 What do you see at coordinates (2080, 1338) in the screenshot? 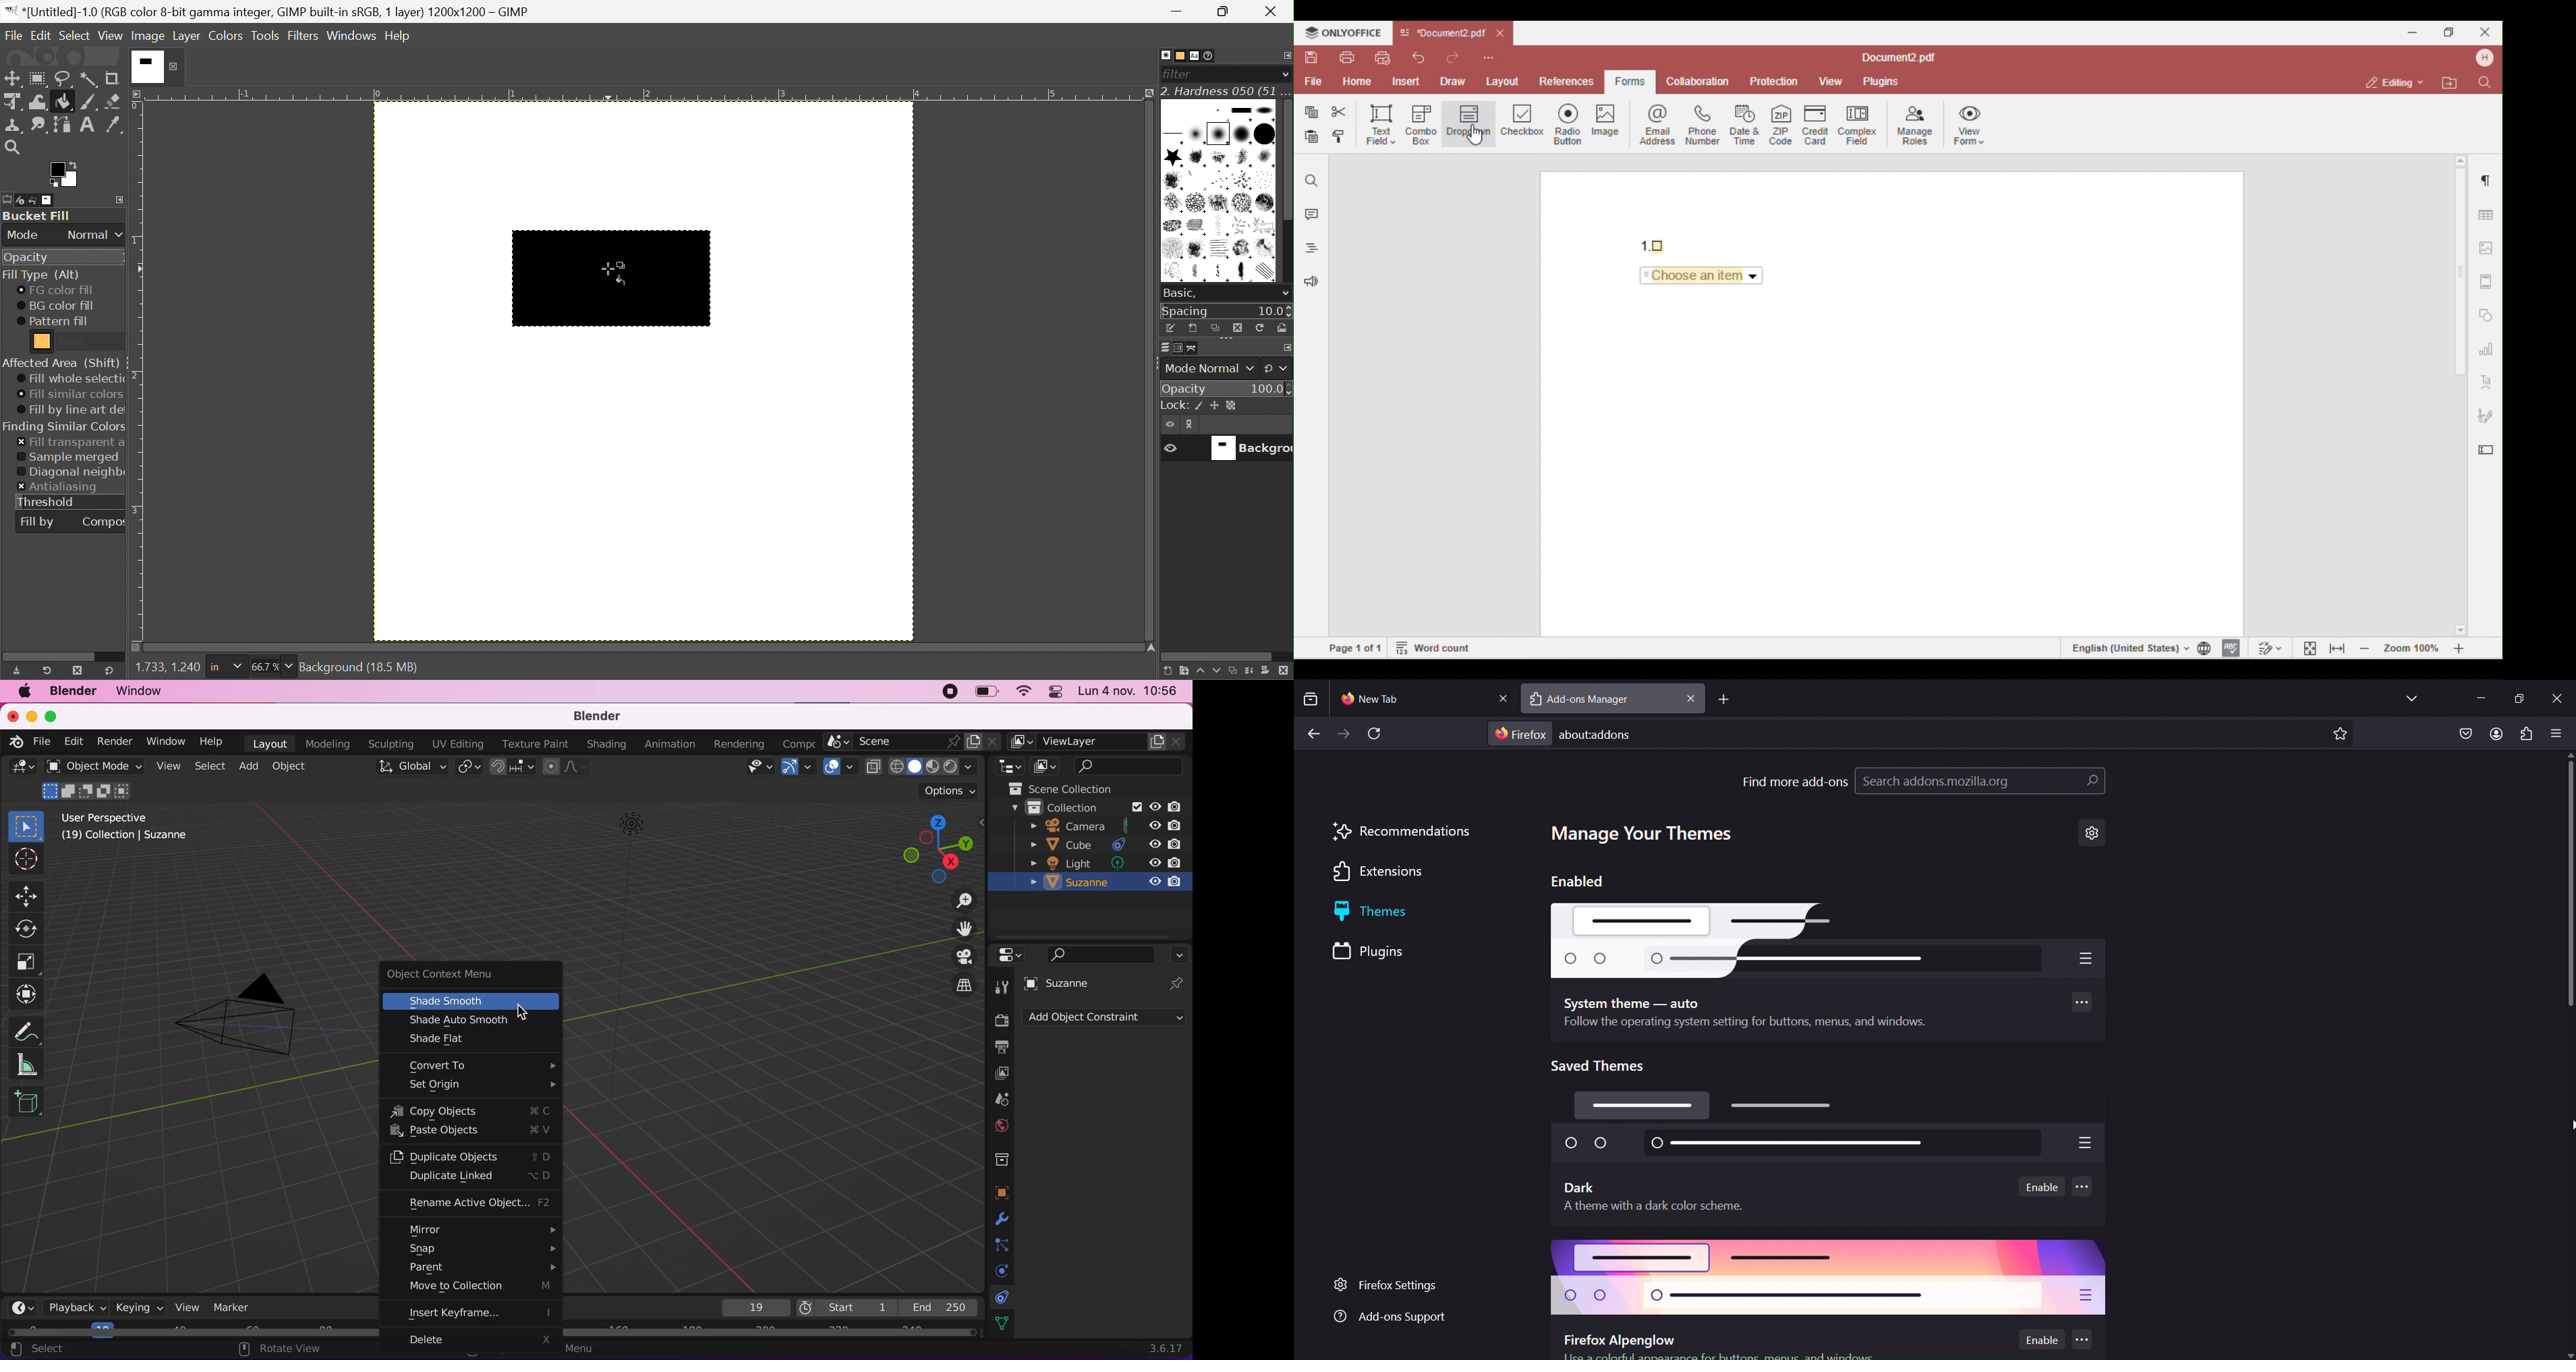
I see `...` at bounding box center [2080, 1338].